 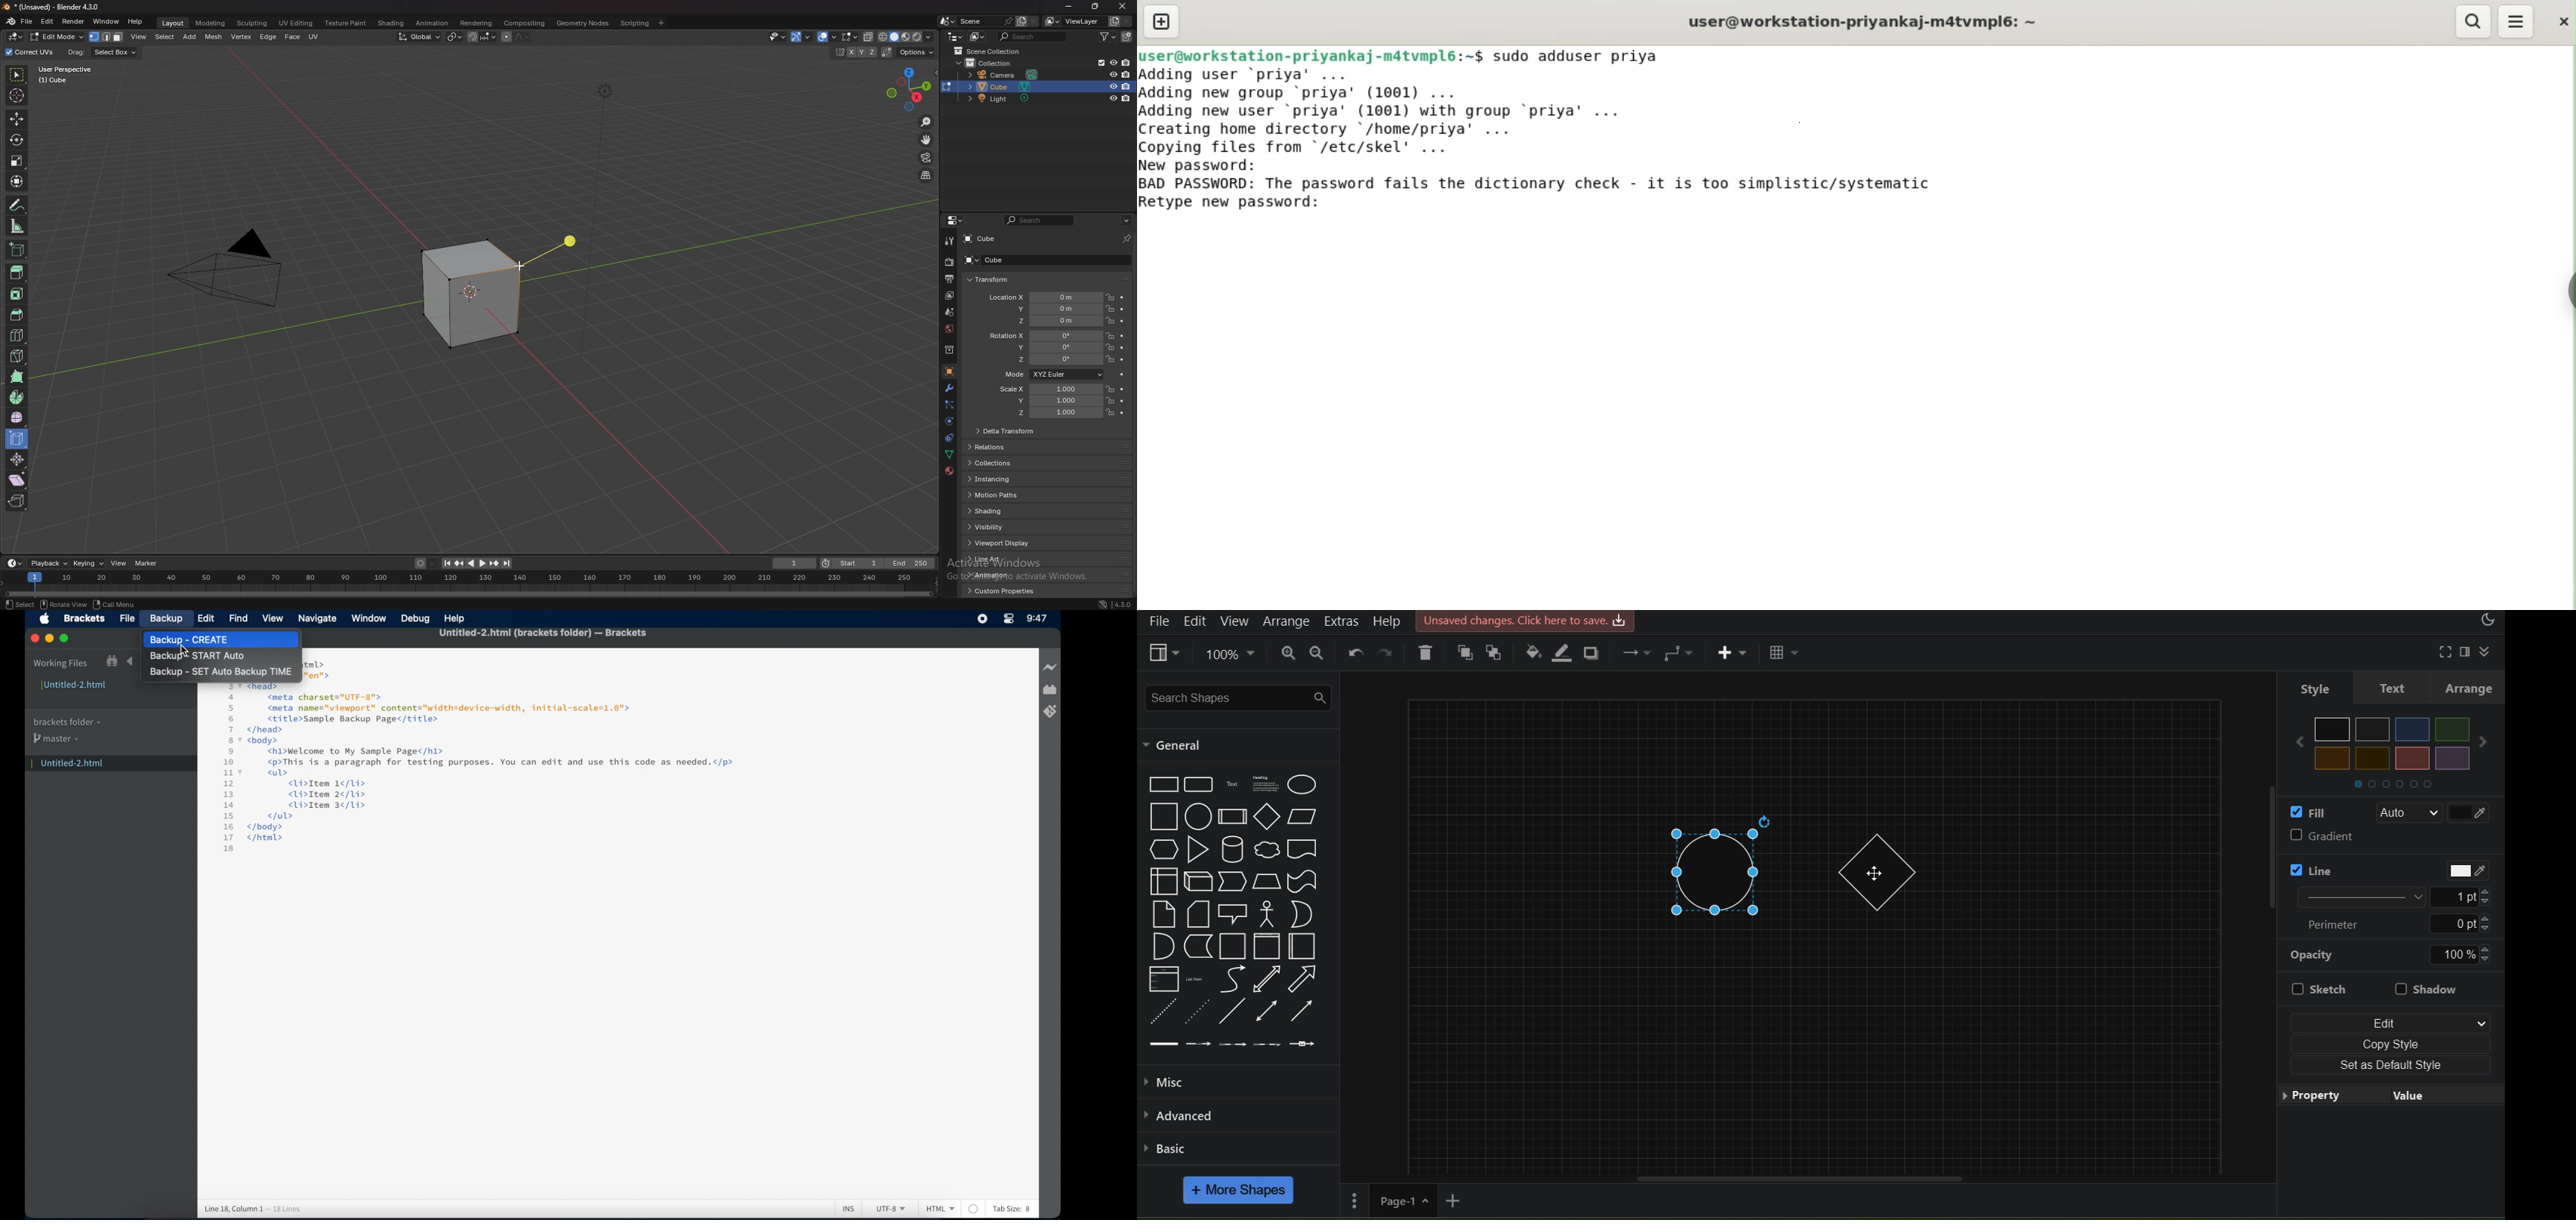 What do you see at coordinates (2445, 991) in the screenshot?
I see `shadow` at bounding box center [2445, 991].